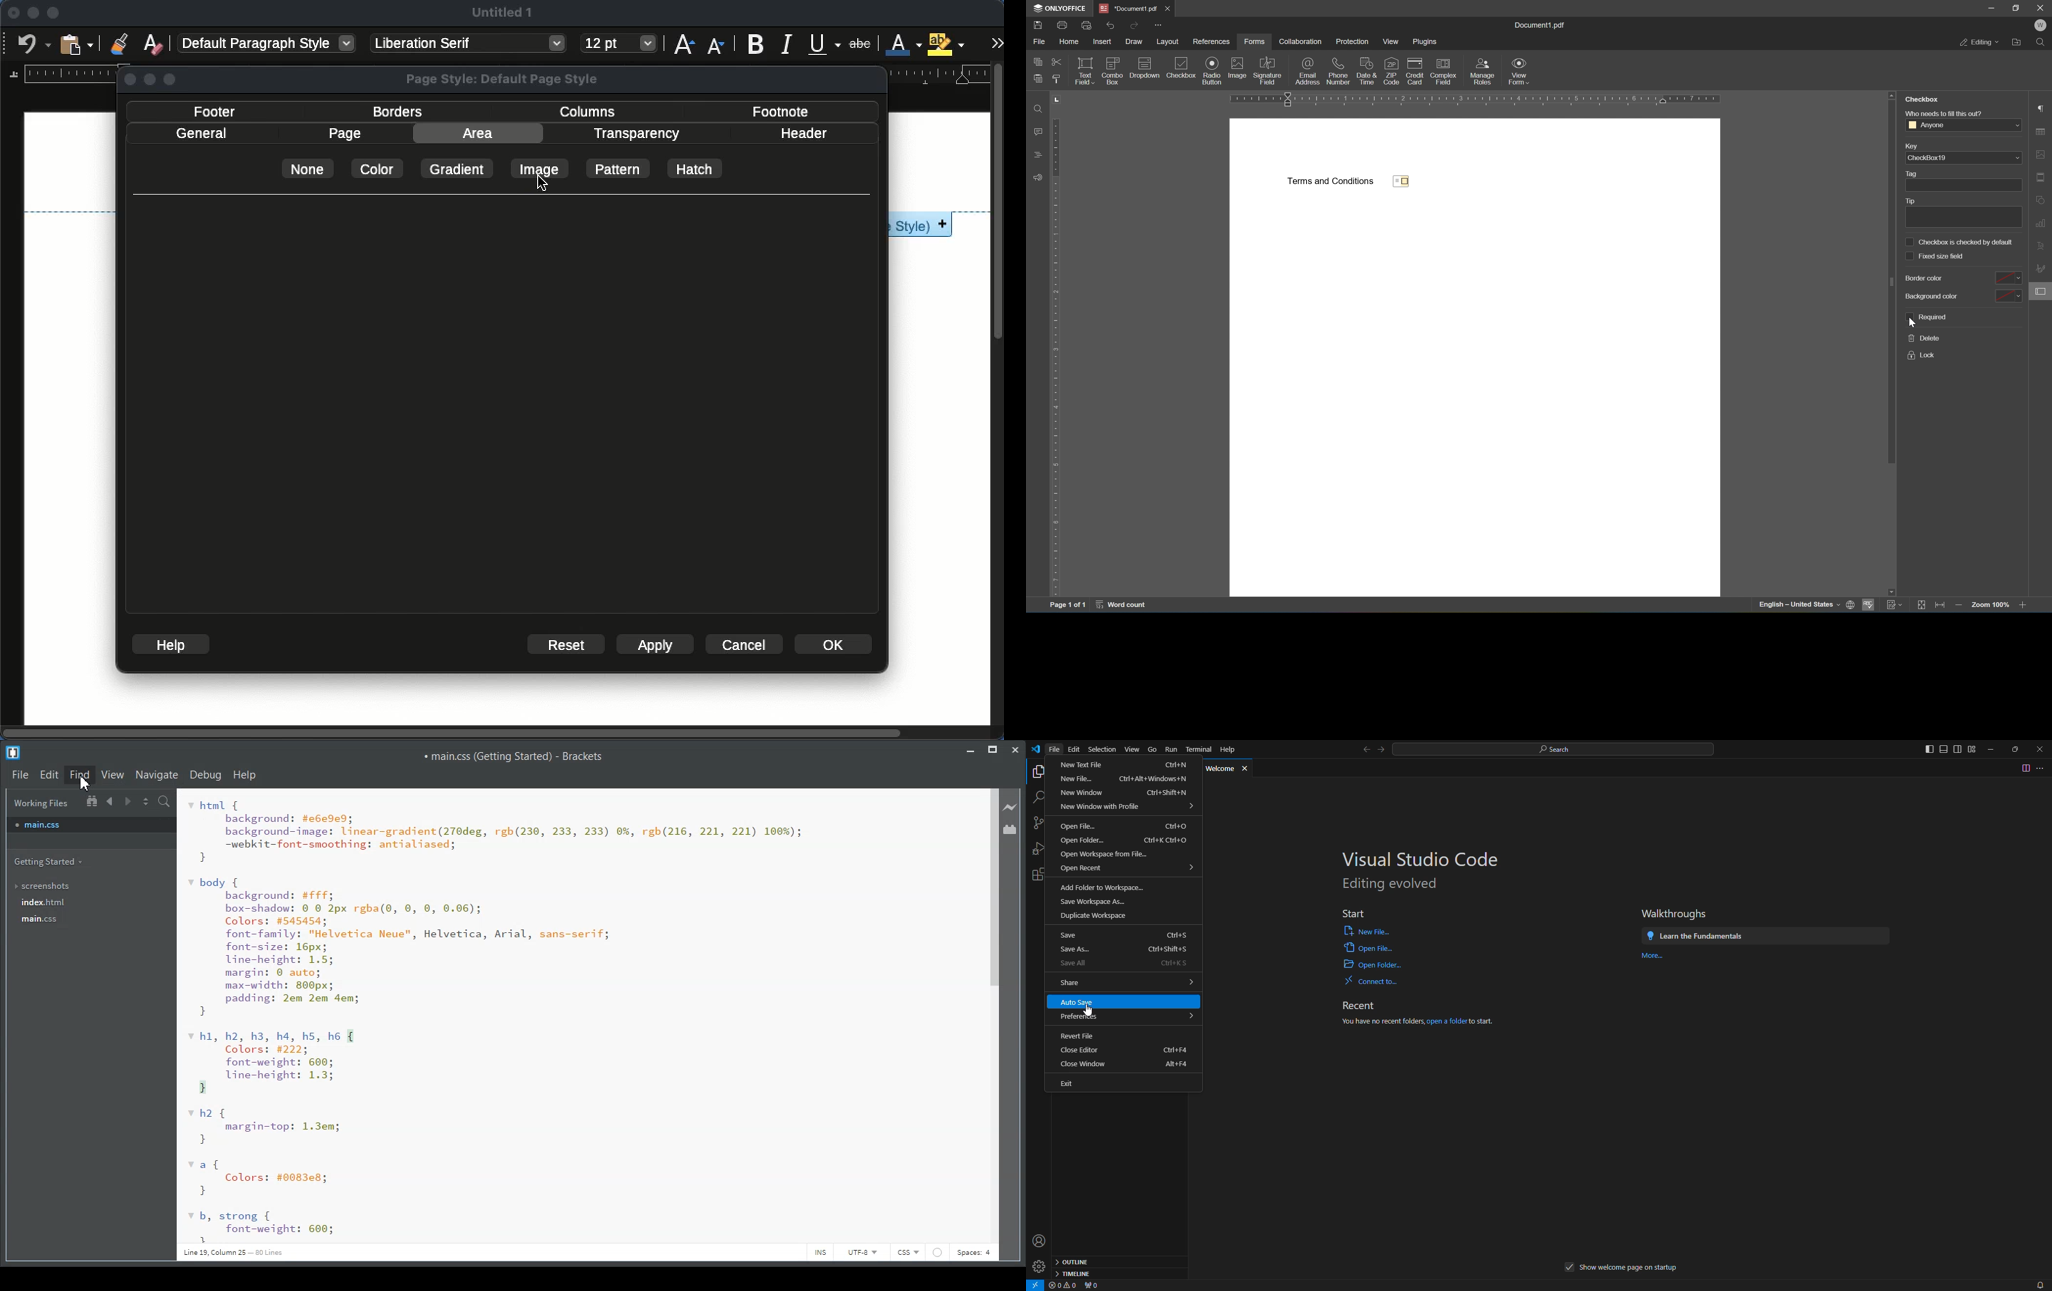 The height and width of the screenshot is (1316, 2072). Describe the element at coordinates (1171, 949) in the screenshot. I see `ctrl+shift+s` at that location.